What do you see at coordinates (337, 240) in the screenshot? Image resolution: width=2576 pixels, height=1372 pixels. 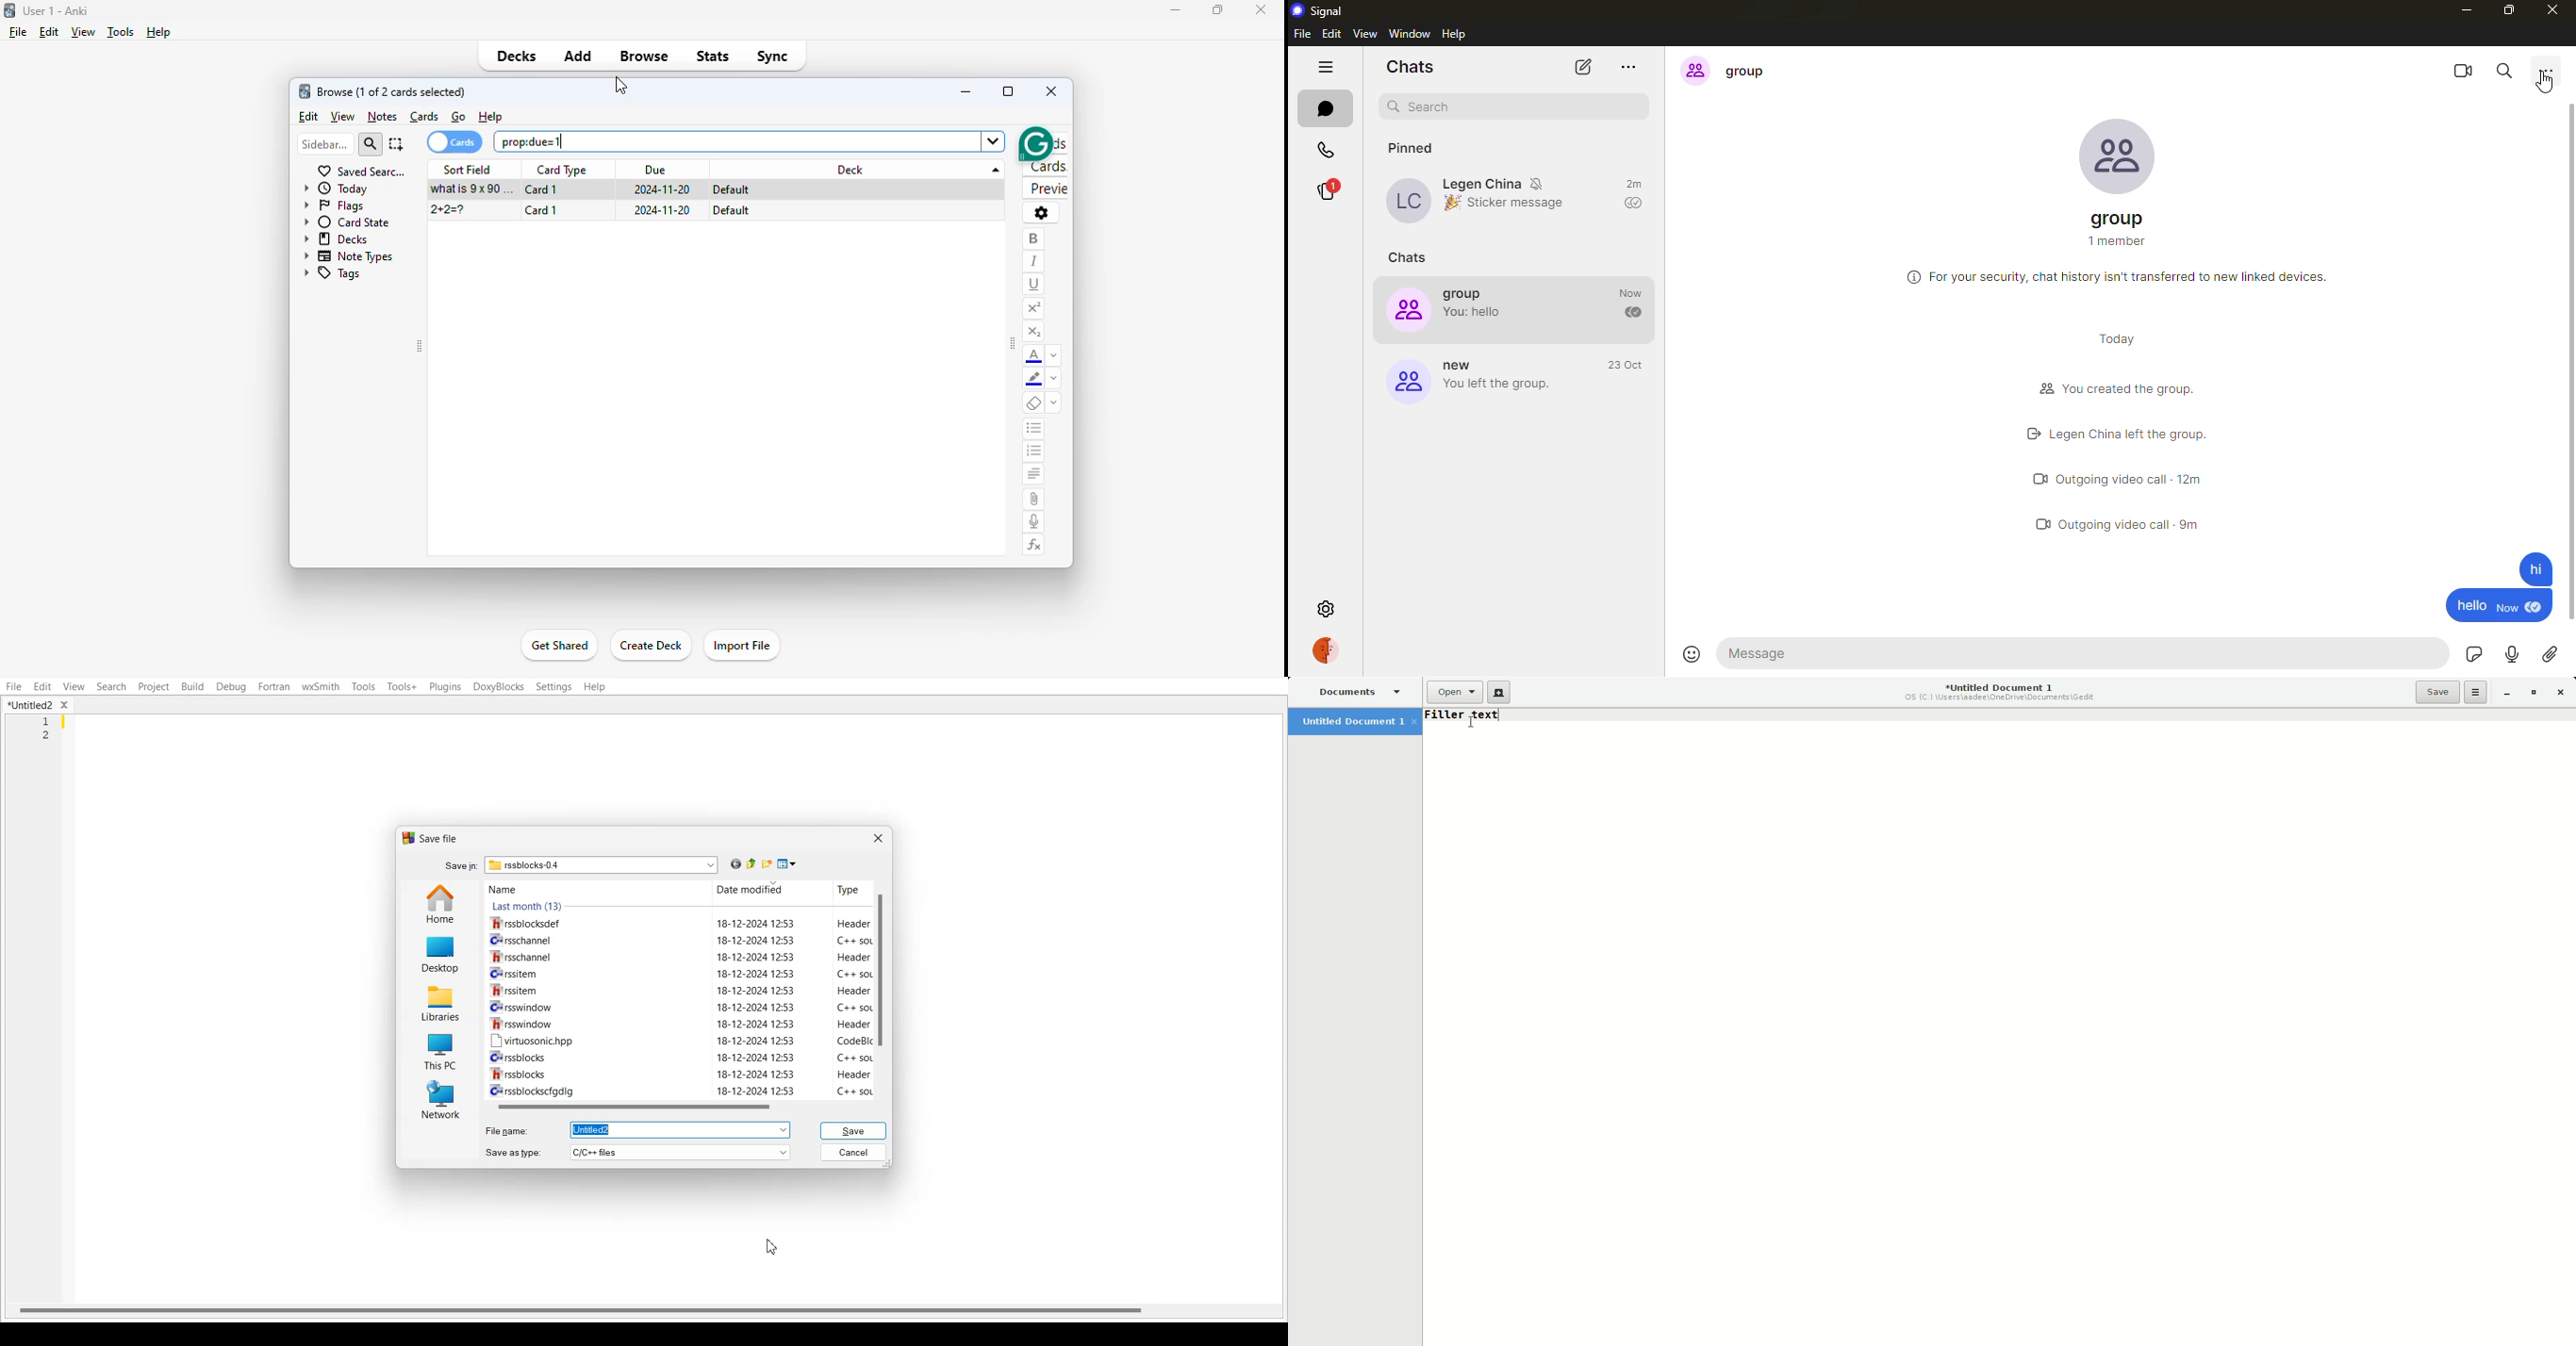 I see `decks` at bounding box center [337, 240].